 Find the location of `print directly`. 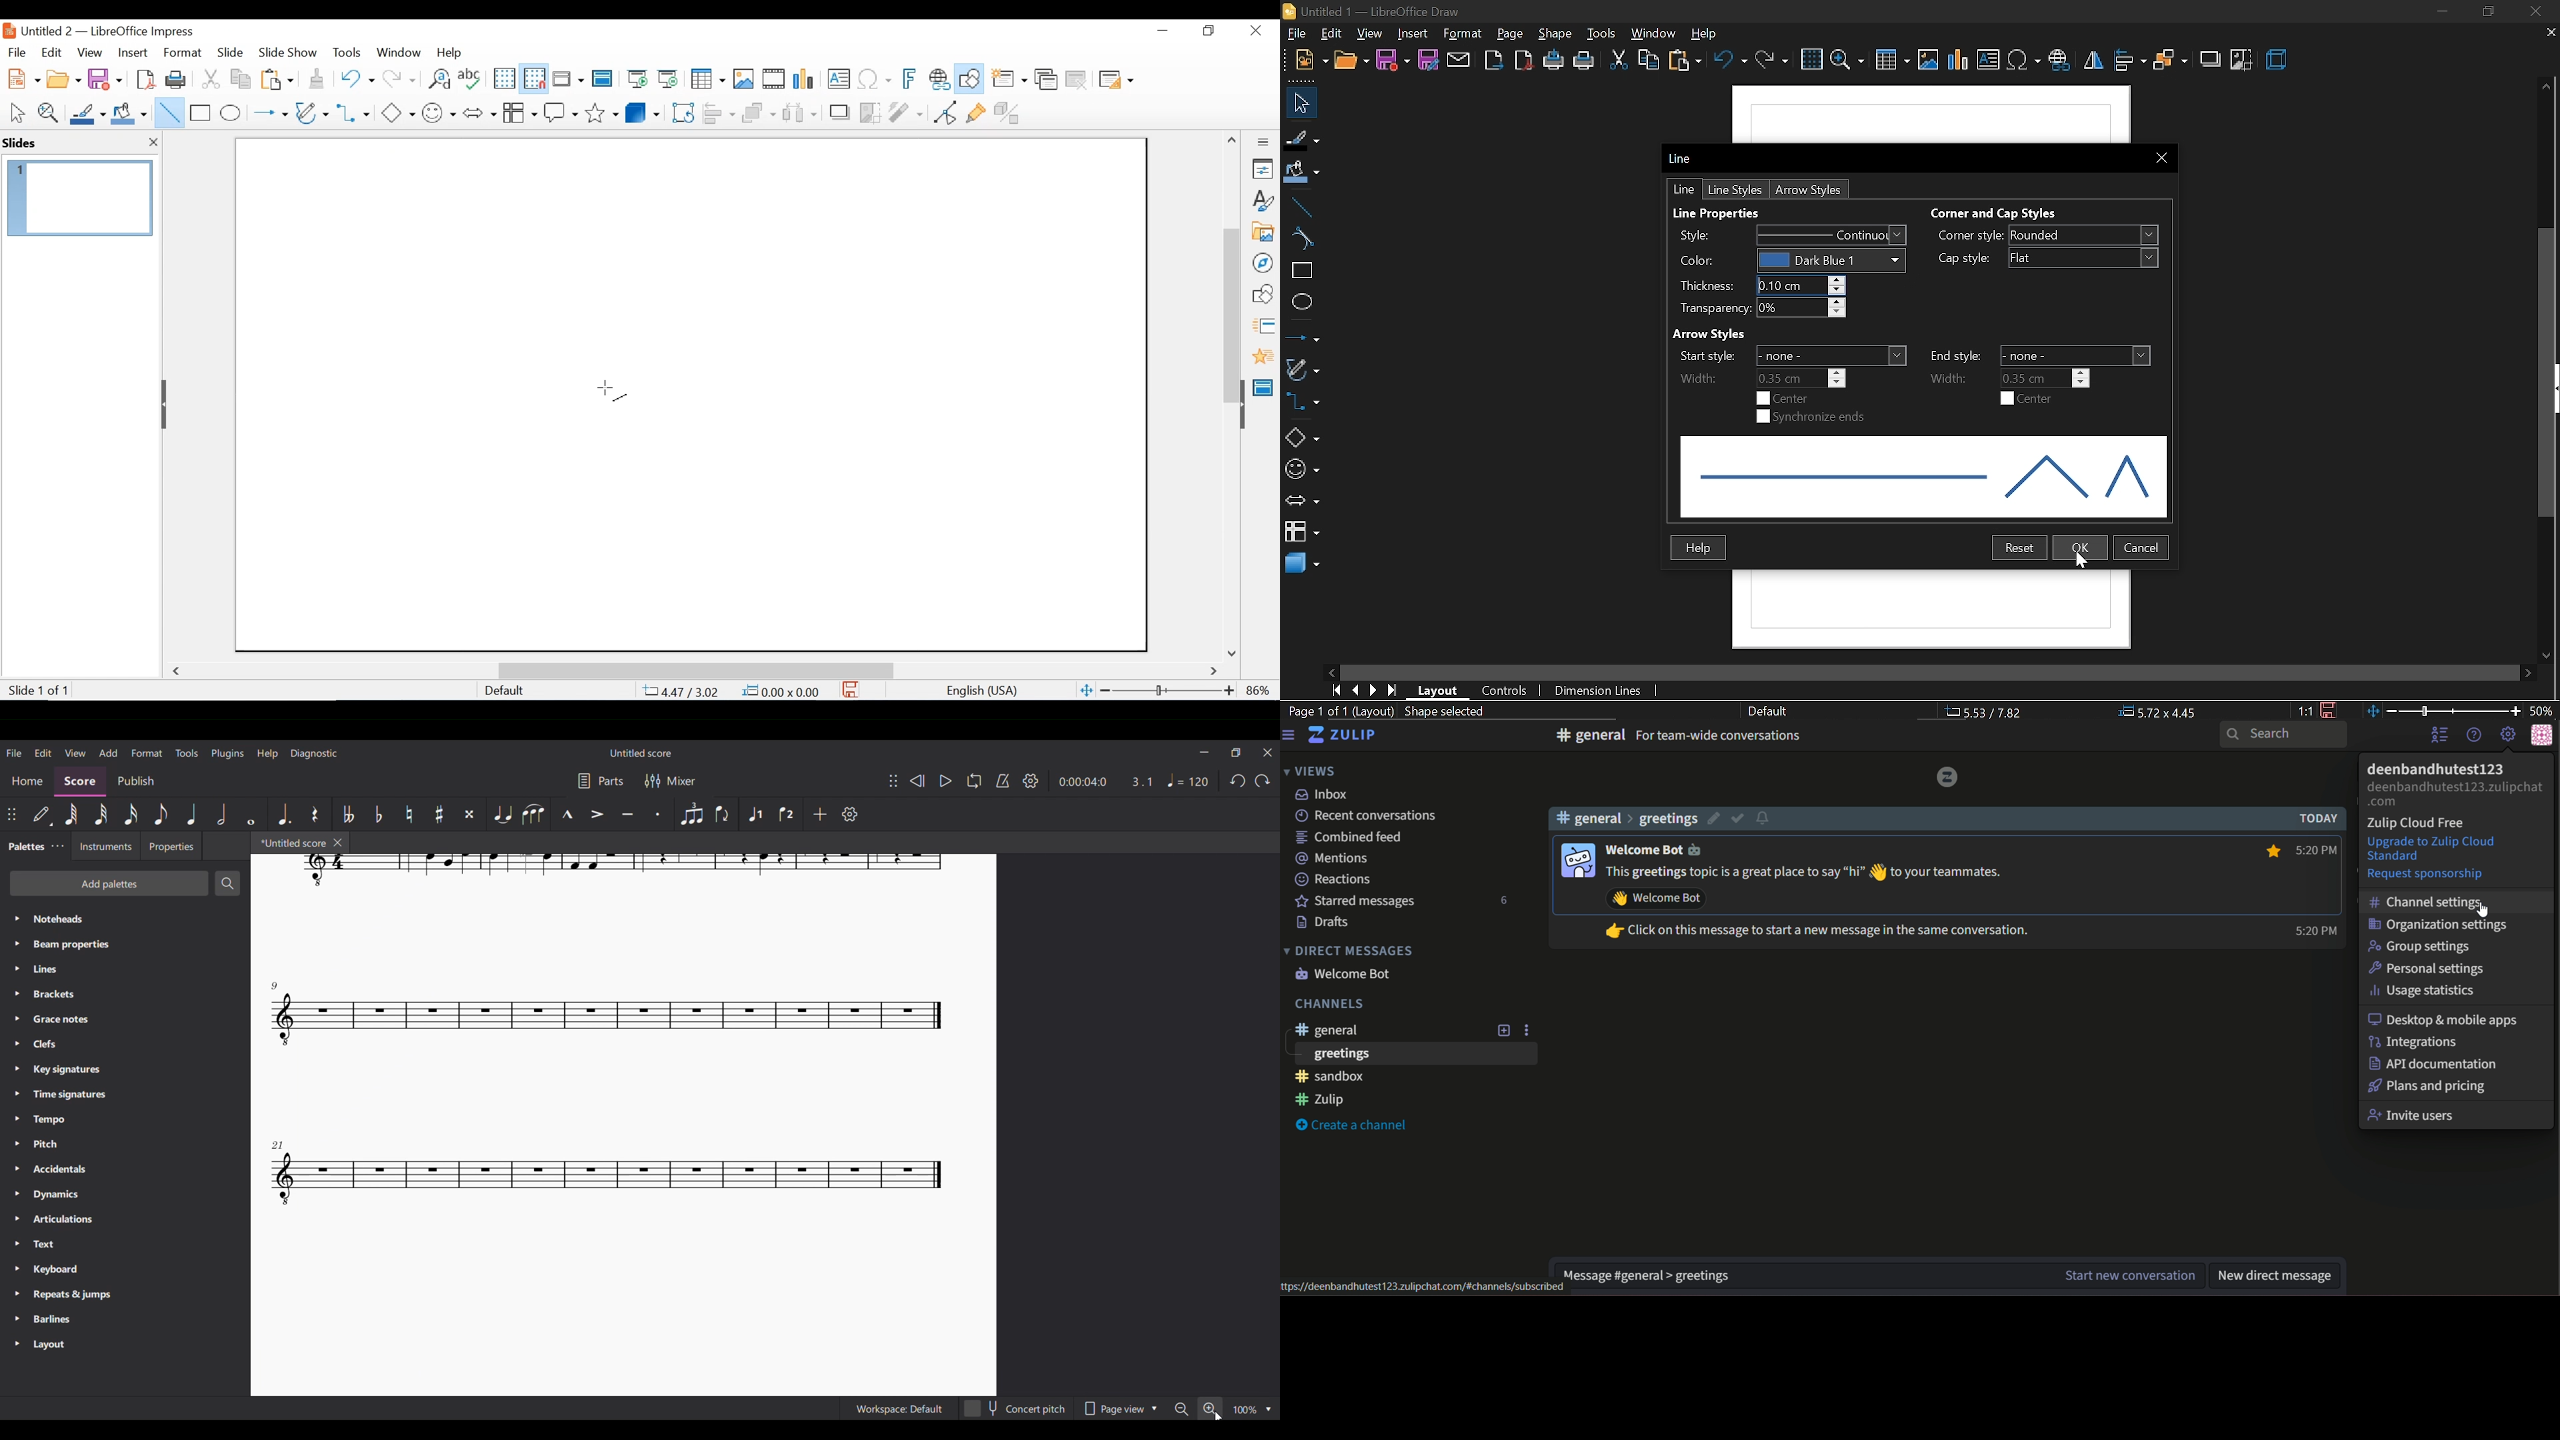

print directly is located at coordinates (1554, 62).